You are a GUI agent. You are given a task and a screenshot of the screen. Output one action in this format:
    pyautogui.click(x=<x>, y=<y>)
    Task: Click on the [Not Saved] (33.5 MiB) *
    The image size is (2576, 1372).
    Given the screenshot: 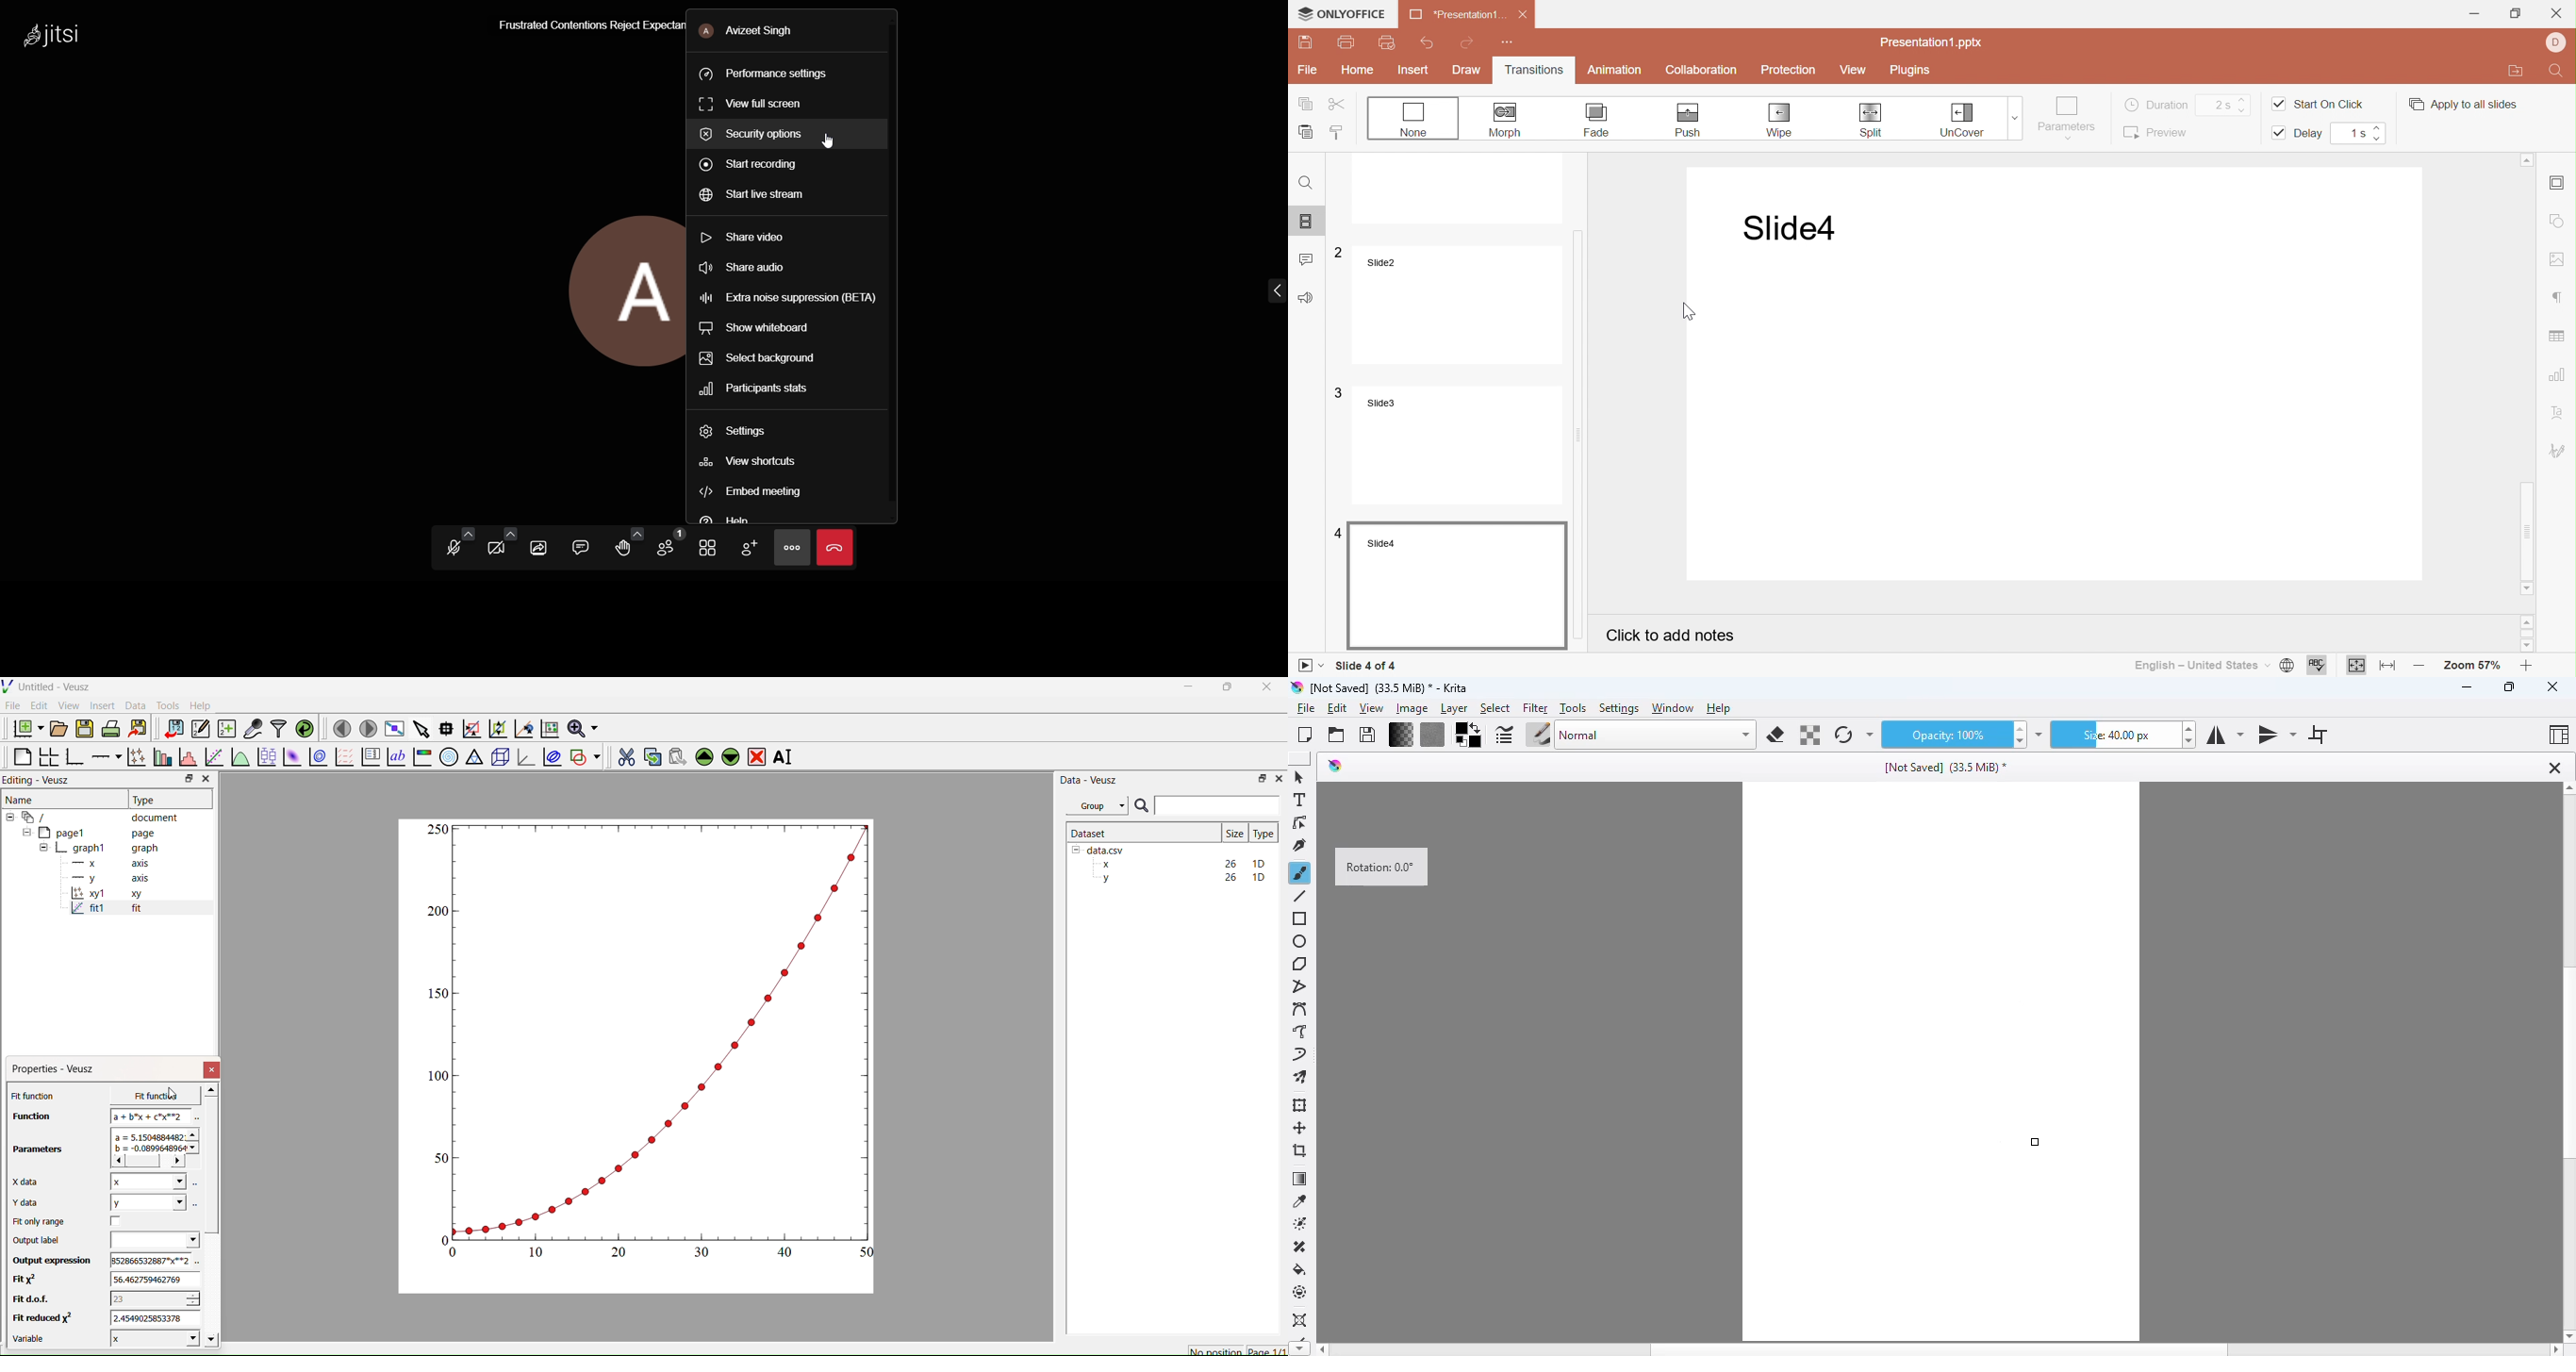 What is the action you would take?
    pyautogui.click(x=1946, y=766)
    